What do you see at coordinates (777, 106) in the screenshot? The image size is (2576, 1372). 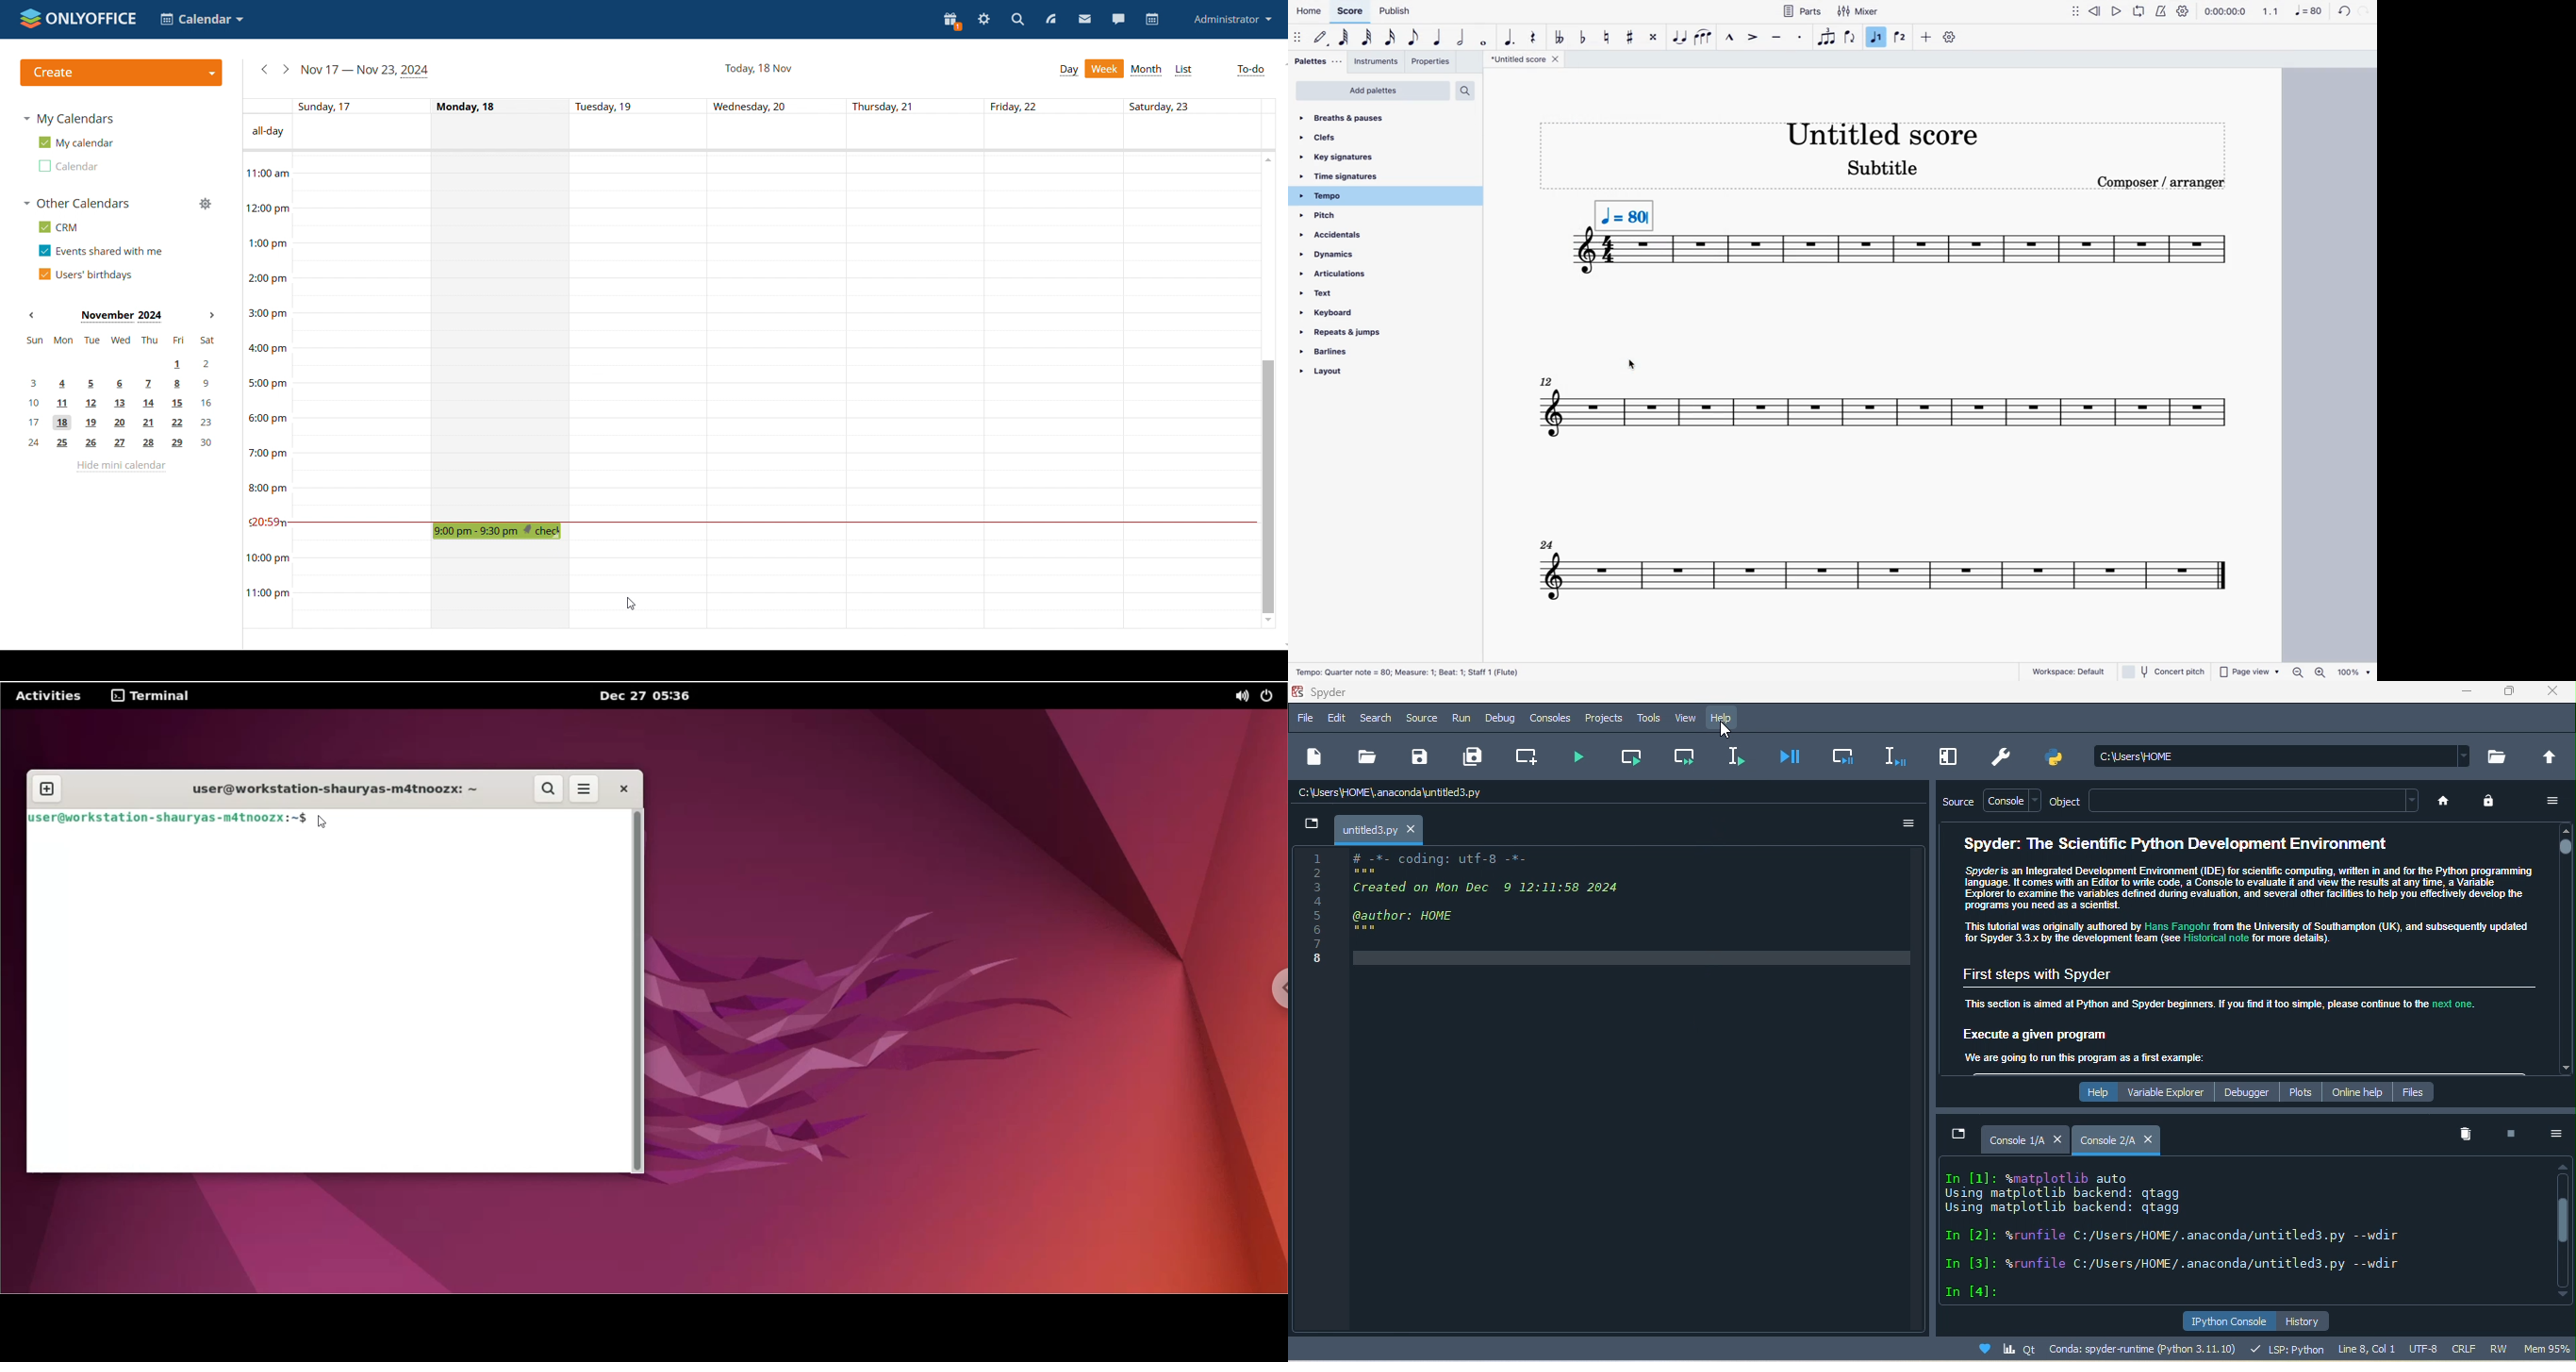 I see `individual dates` at bounding box center [777, 106].